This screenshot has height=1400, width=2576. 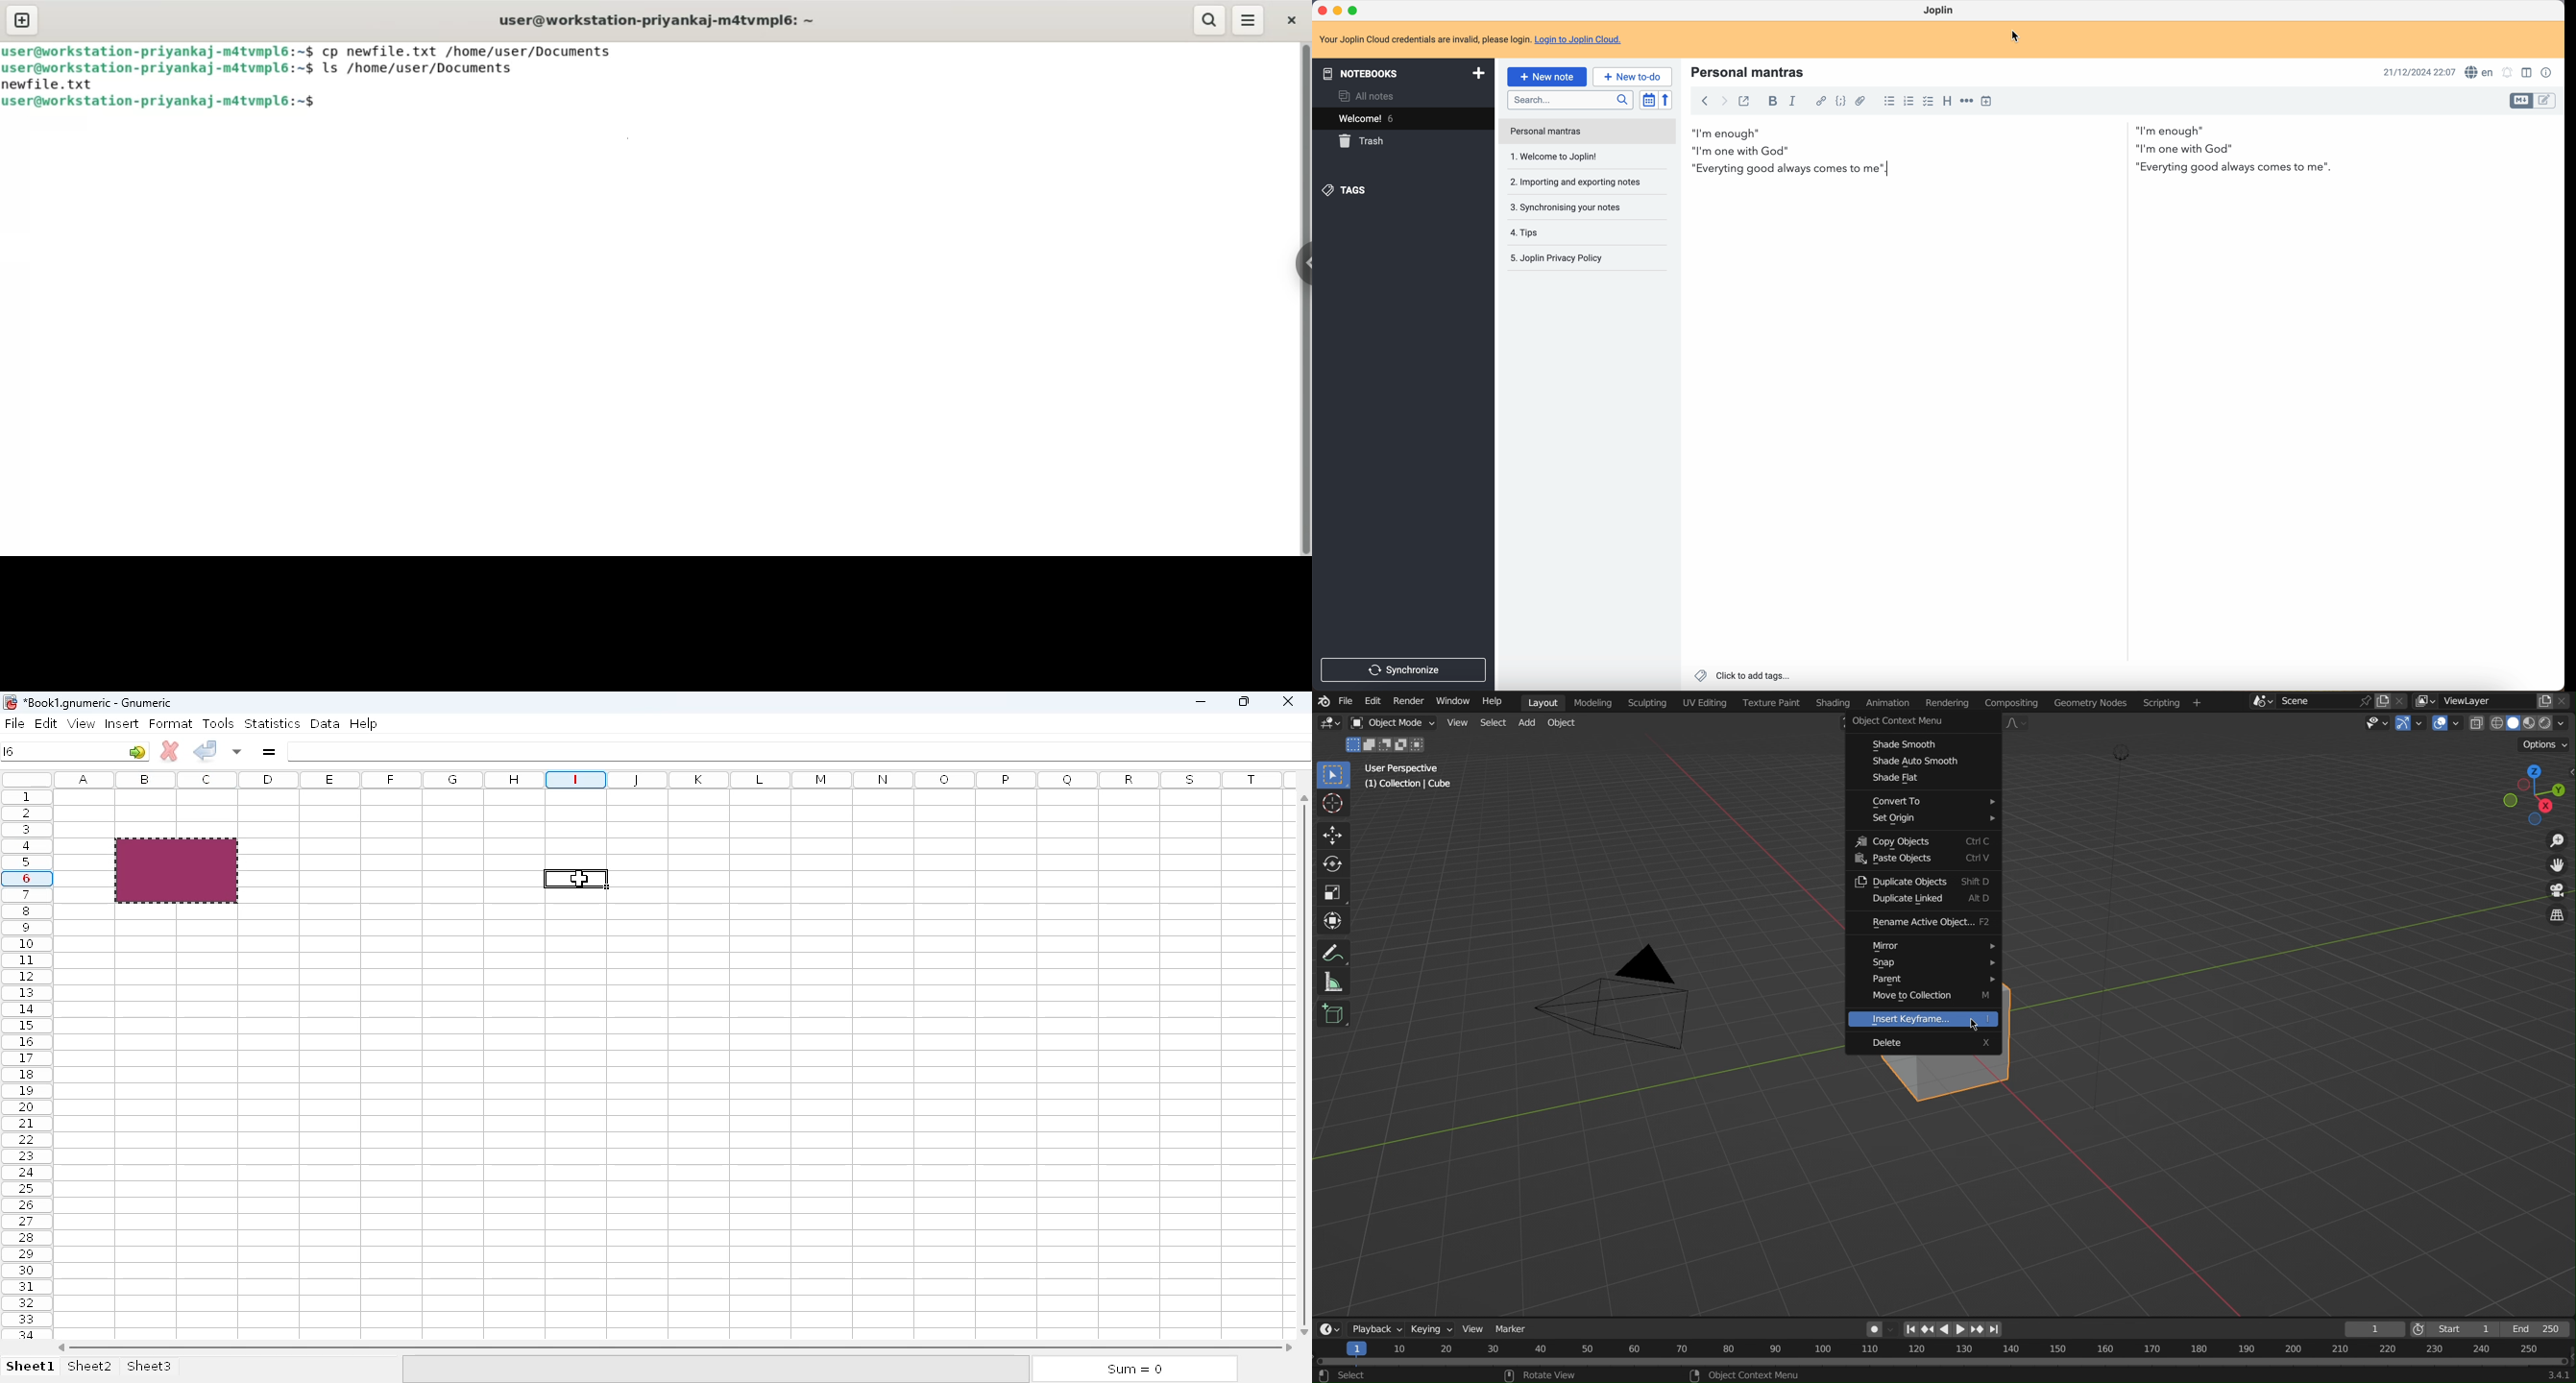 What do you see at coordinates (2523, 101) in the screenshot?
I see `toggle edit layout` at bounding box center [2523, 101].